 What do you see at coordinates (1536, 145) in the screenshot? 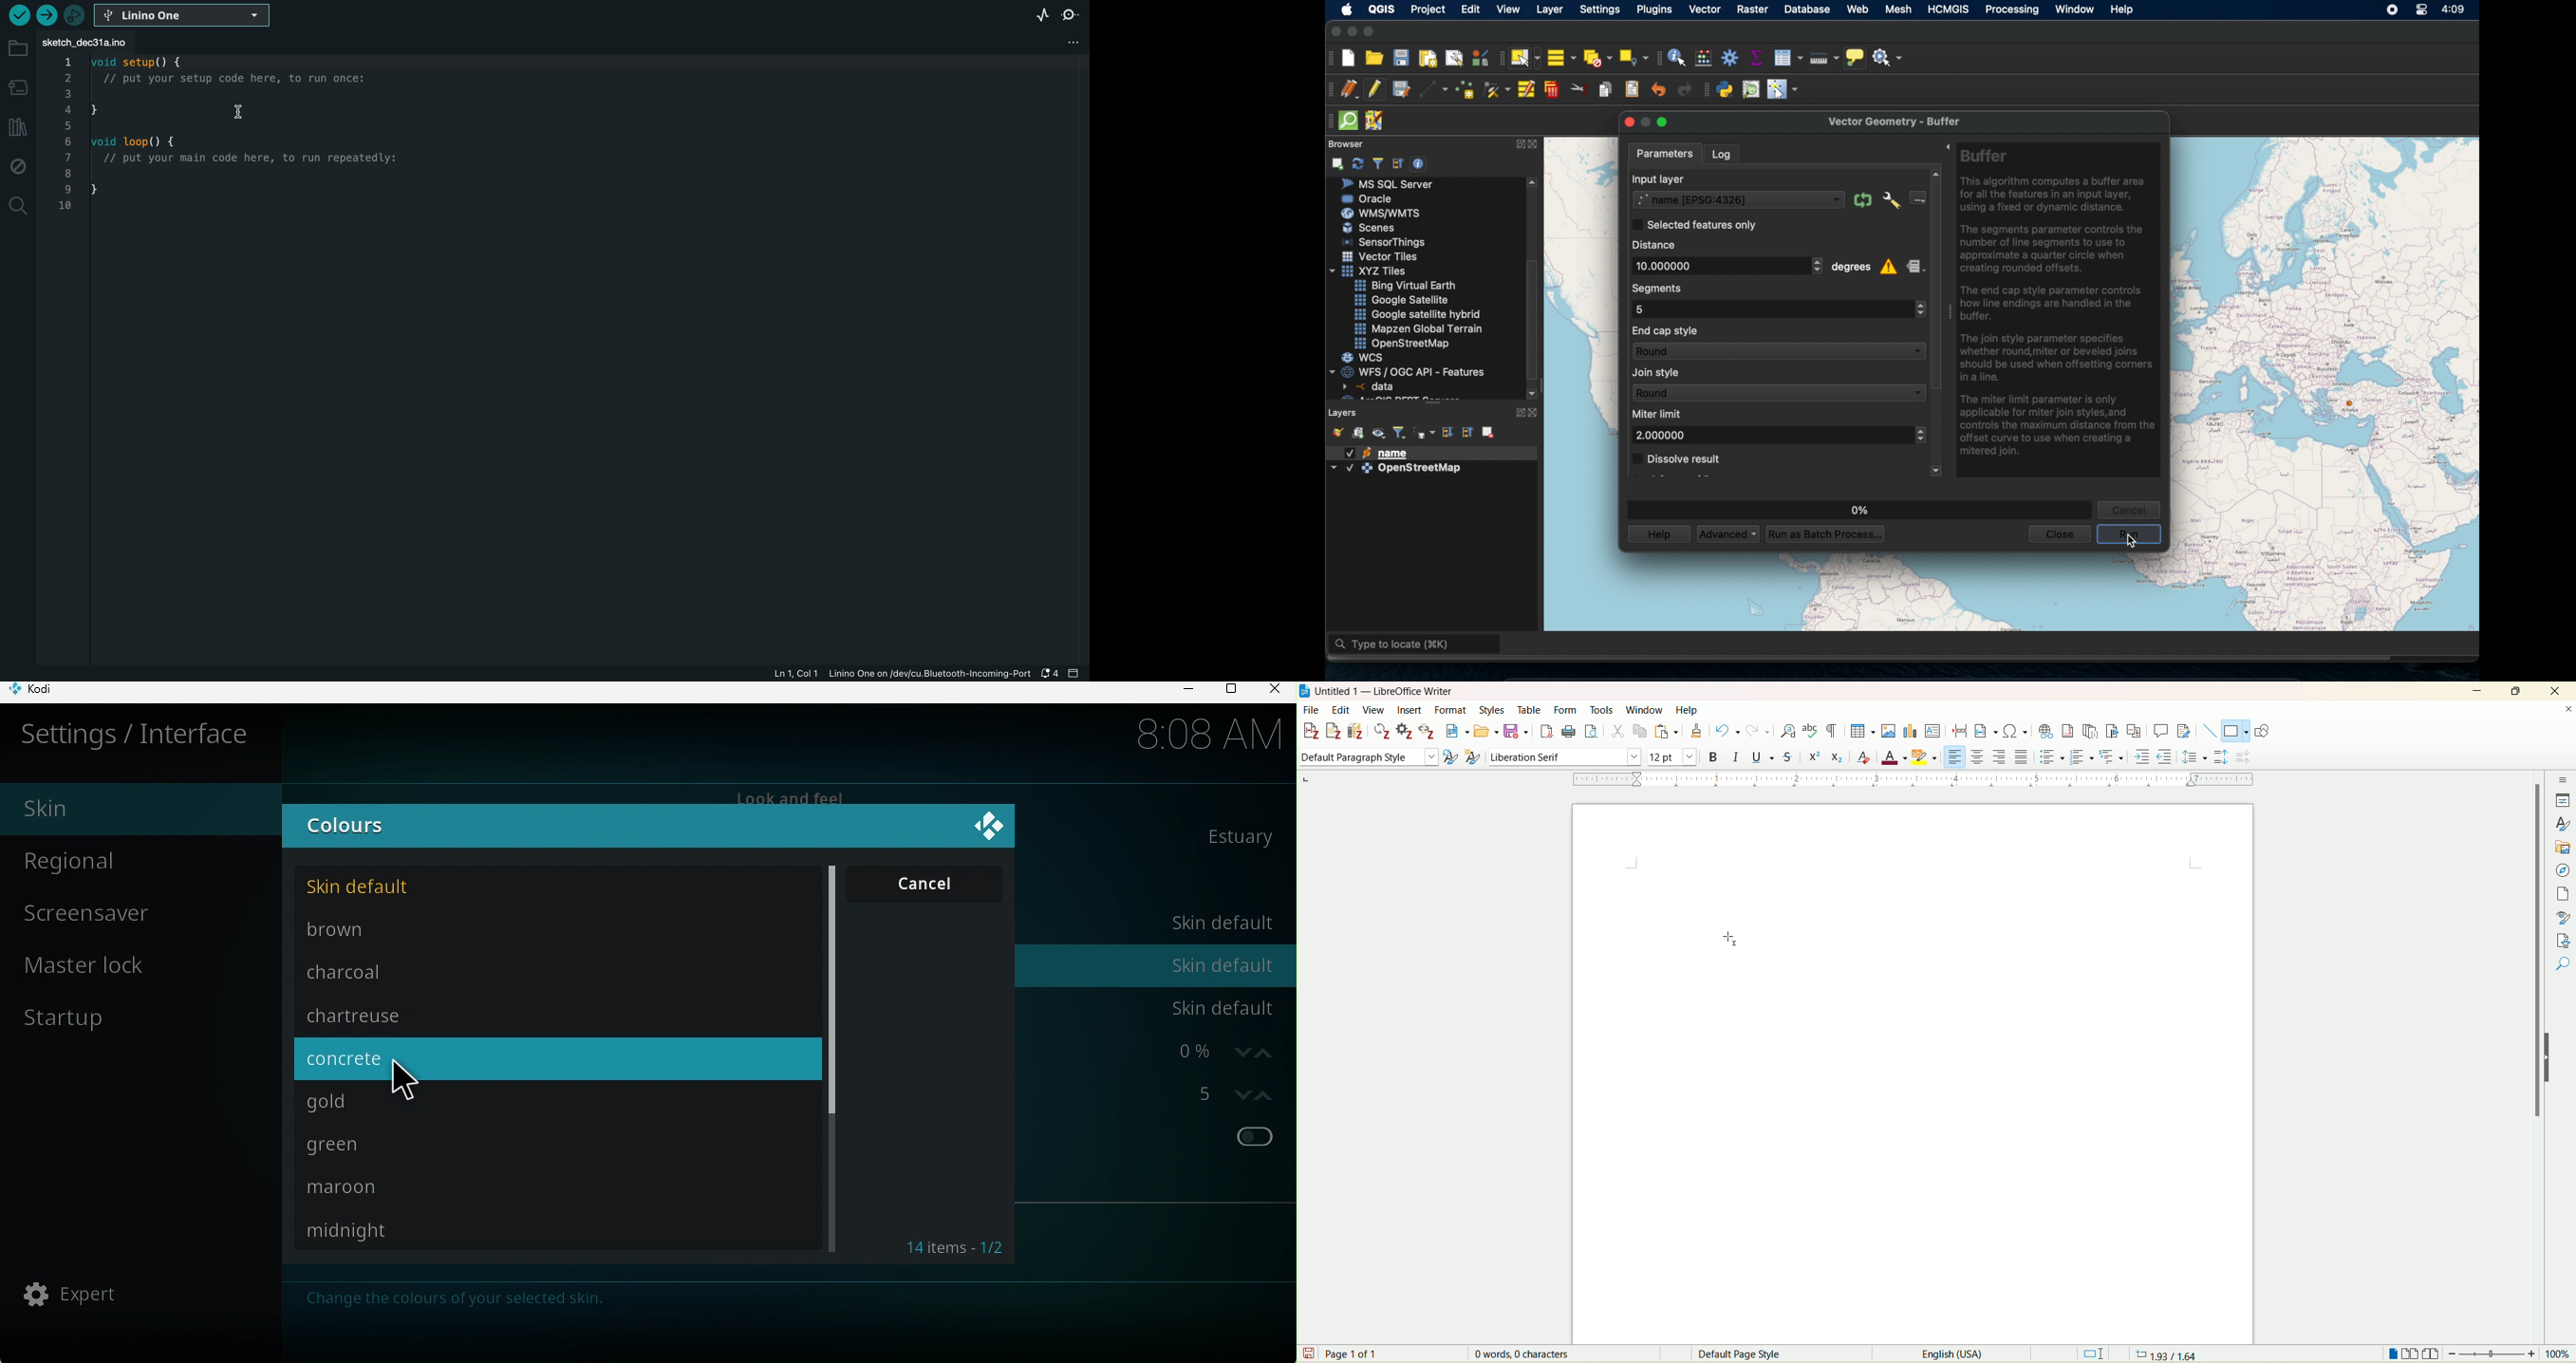
I see `close` at bounding box center [1536, 145].